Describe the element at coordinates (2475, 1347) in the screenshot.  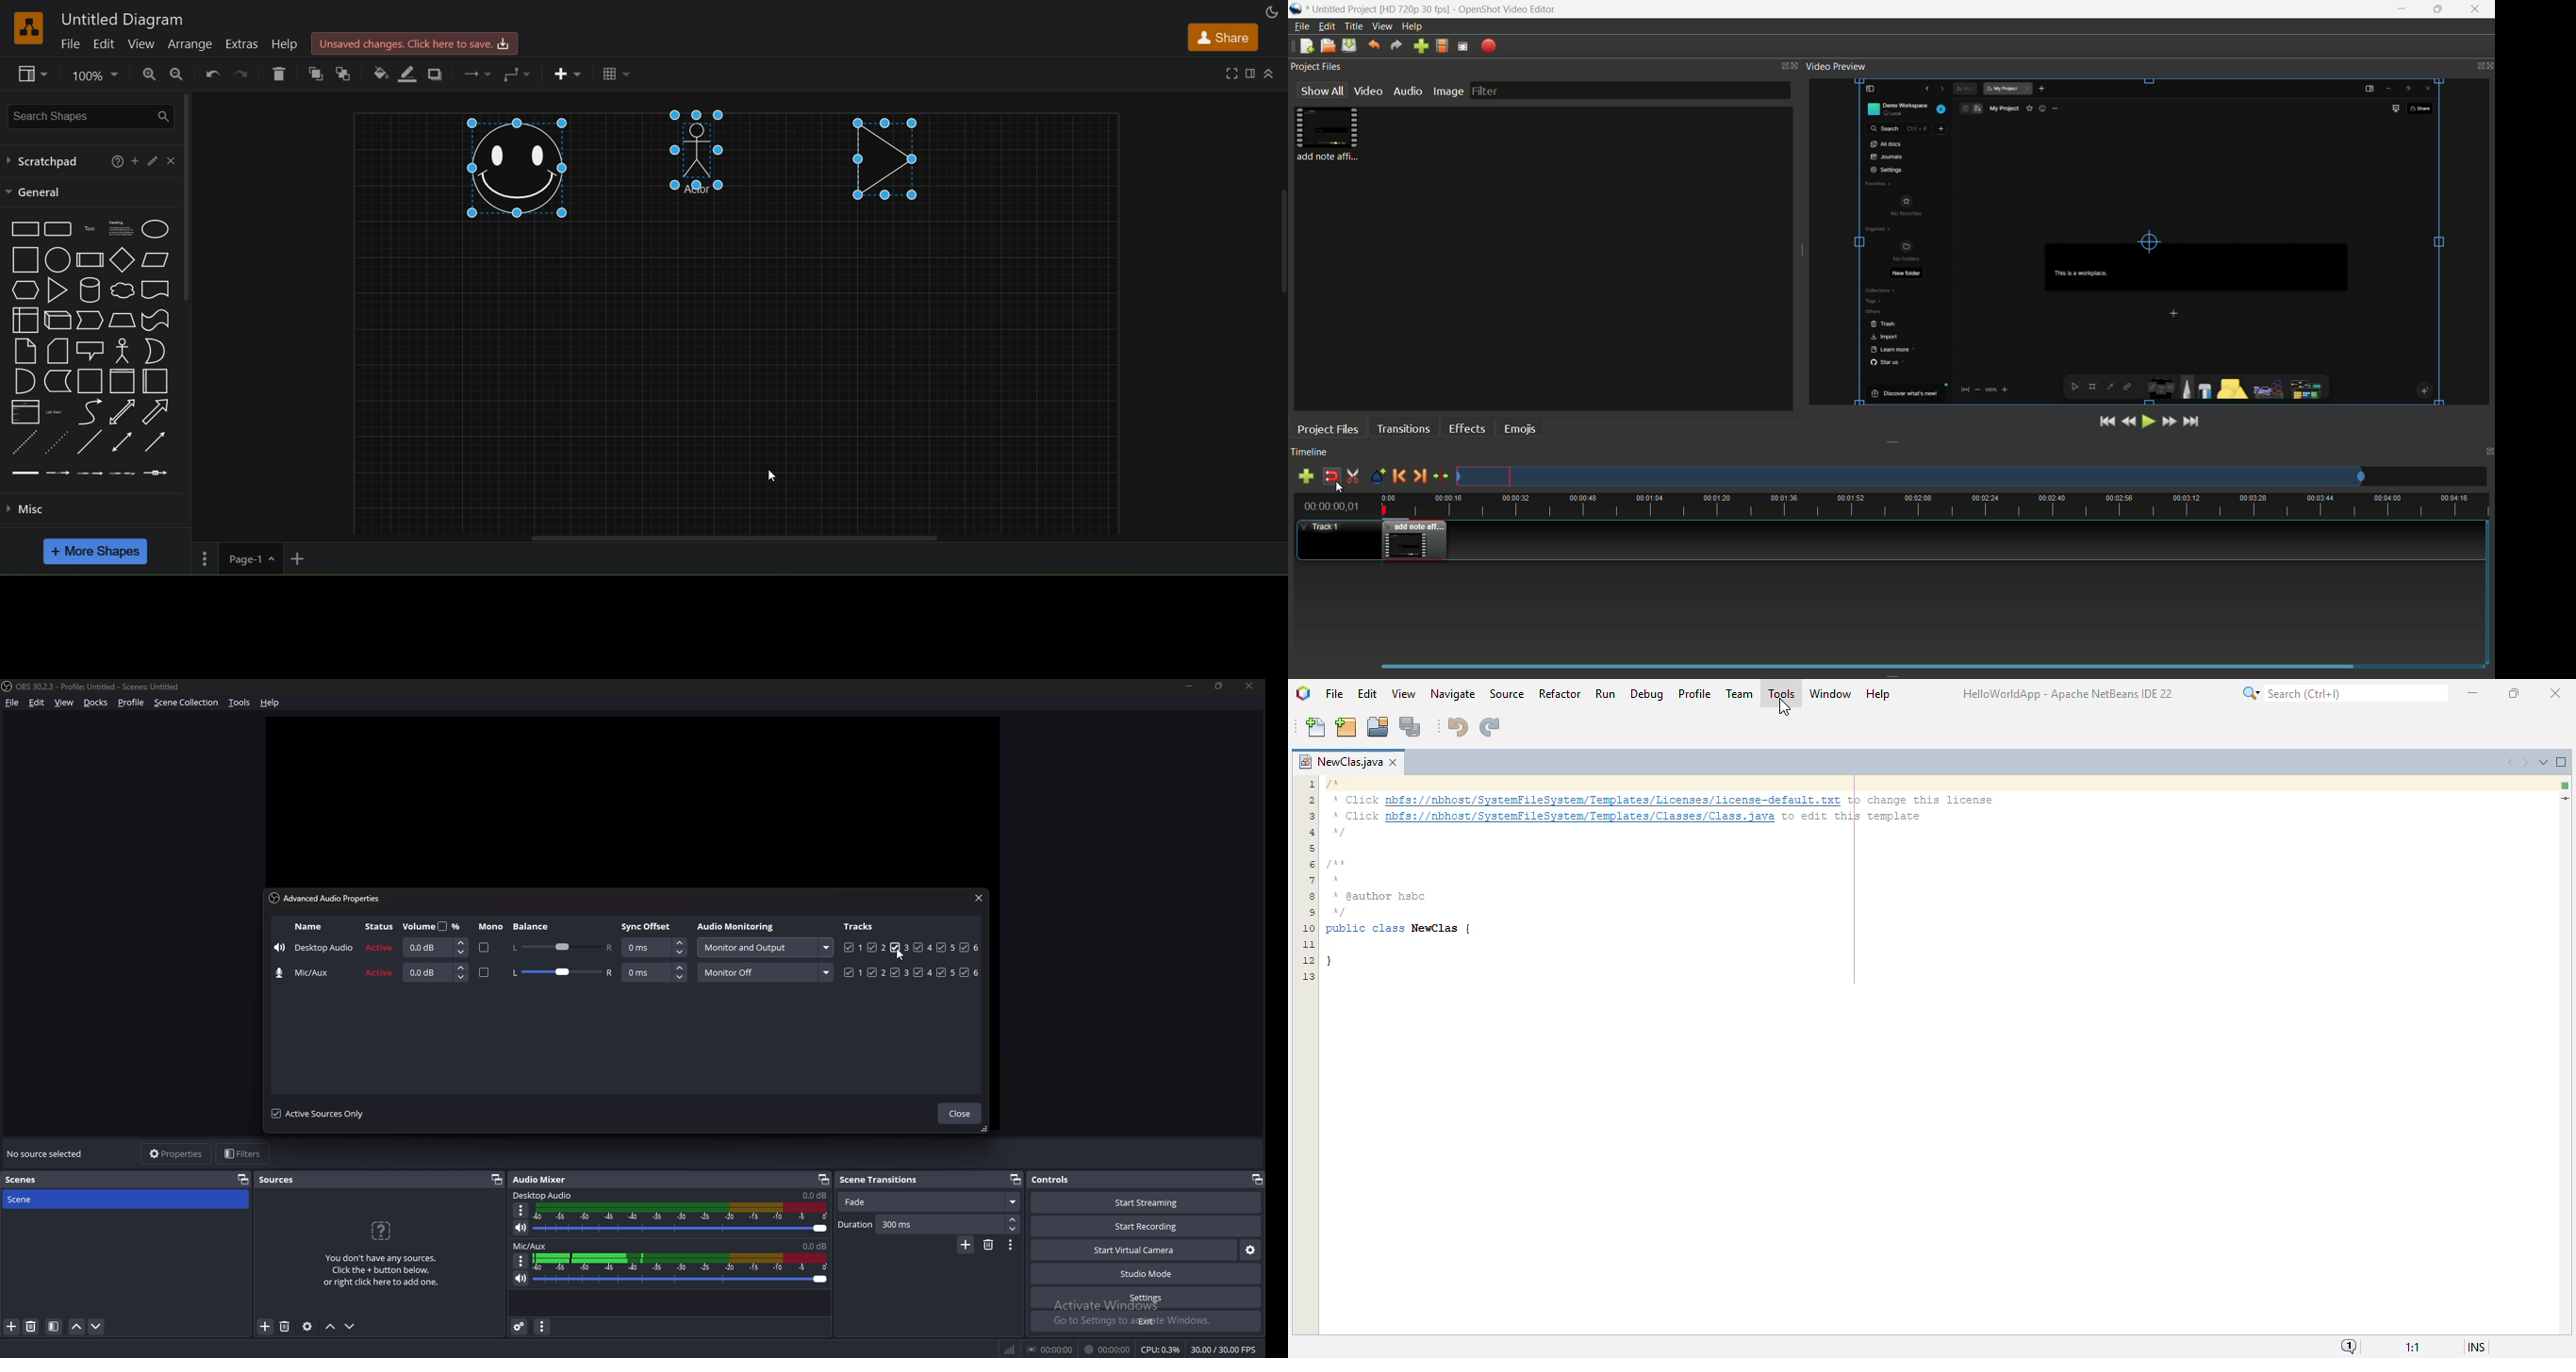
I see `insert mode` at that location.